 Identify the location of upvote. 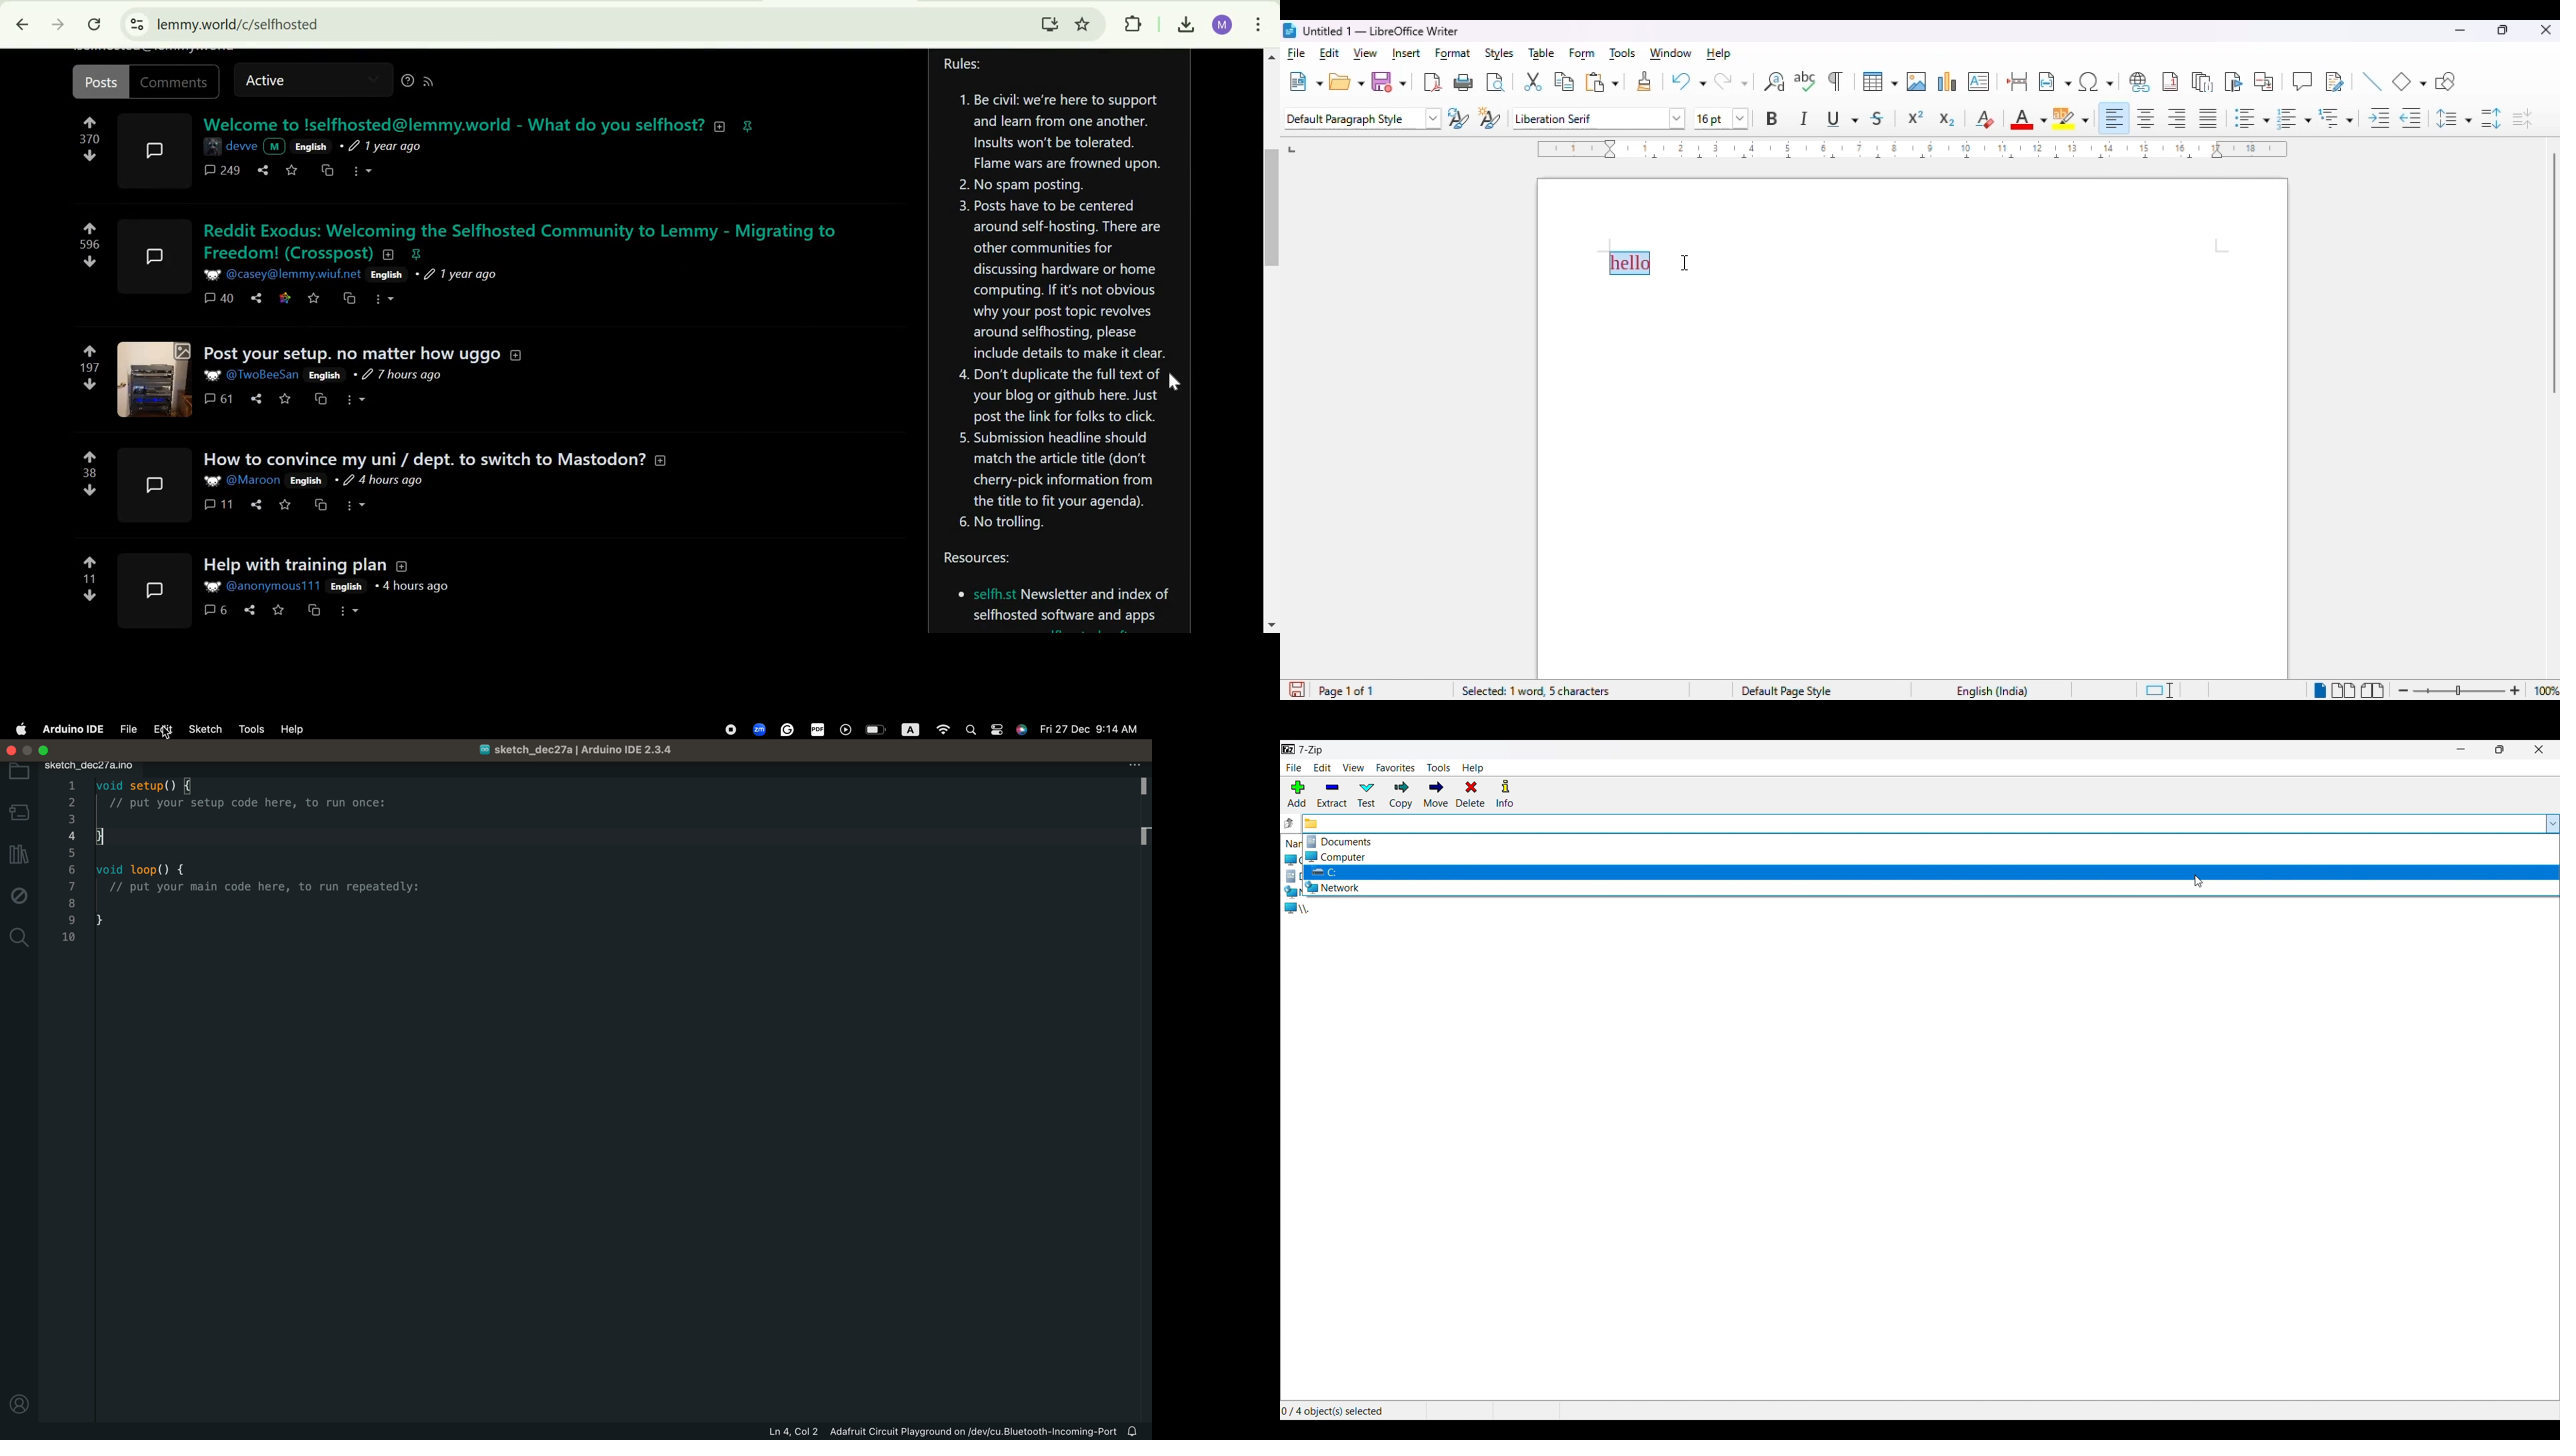
(89, 123).